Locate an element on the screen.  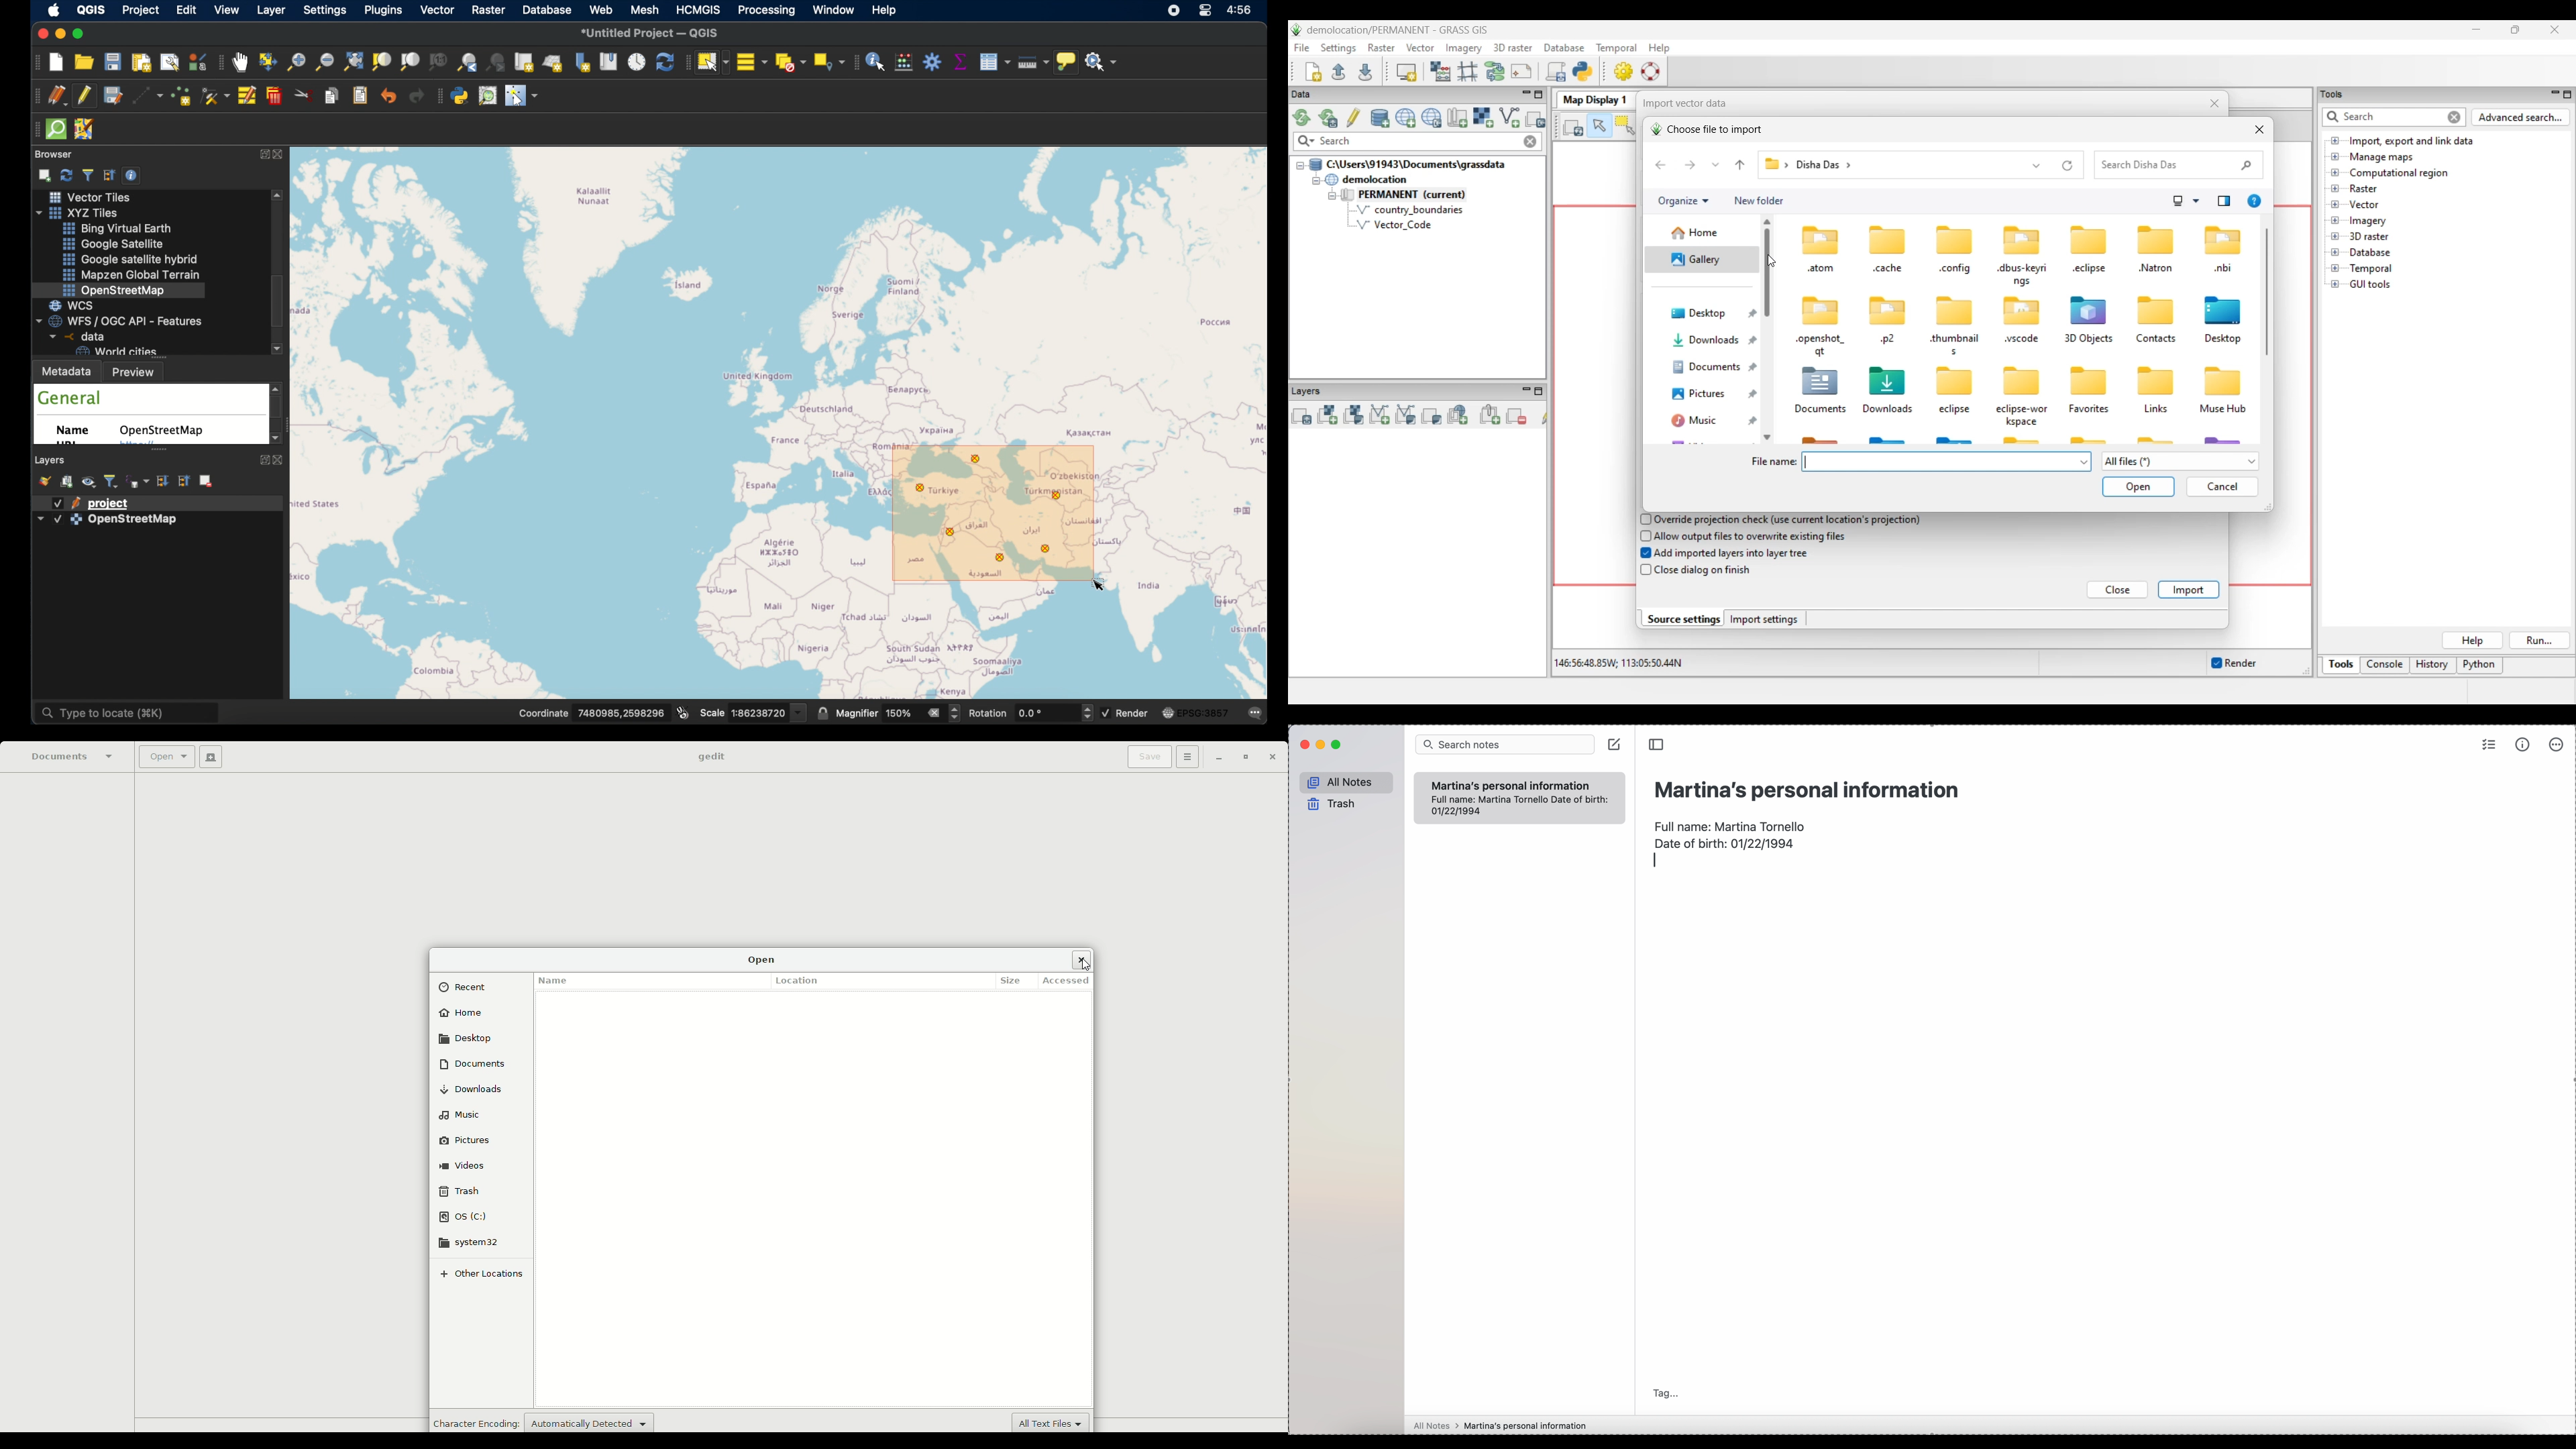
drag handle is located at coordinates (34, 129).